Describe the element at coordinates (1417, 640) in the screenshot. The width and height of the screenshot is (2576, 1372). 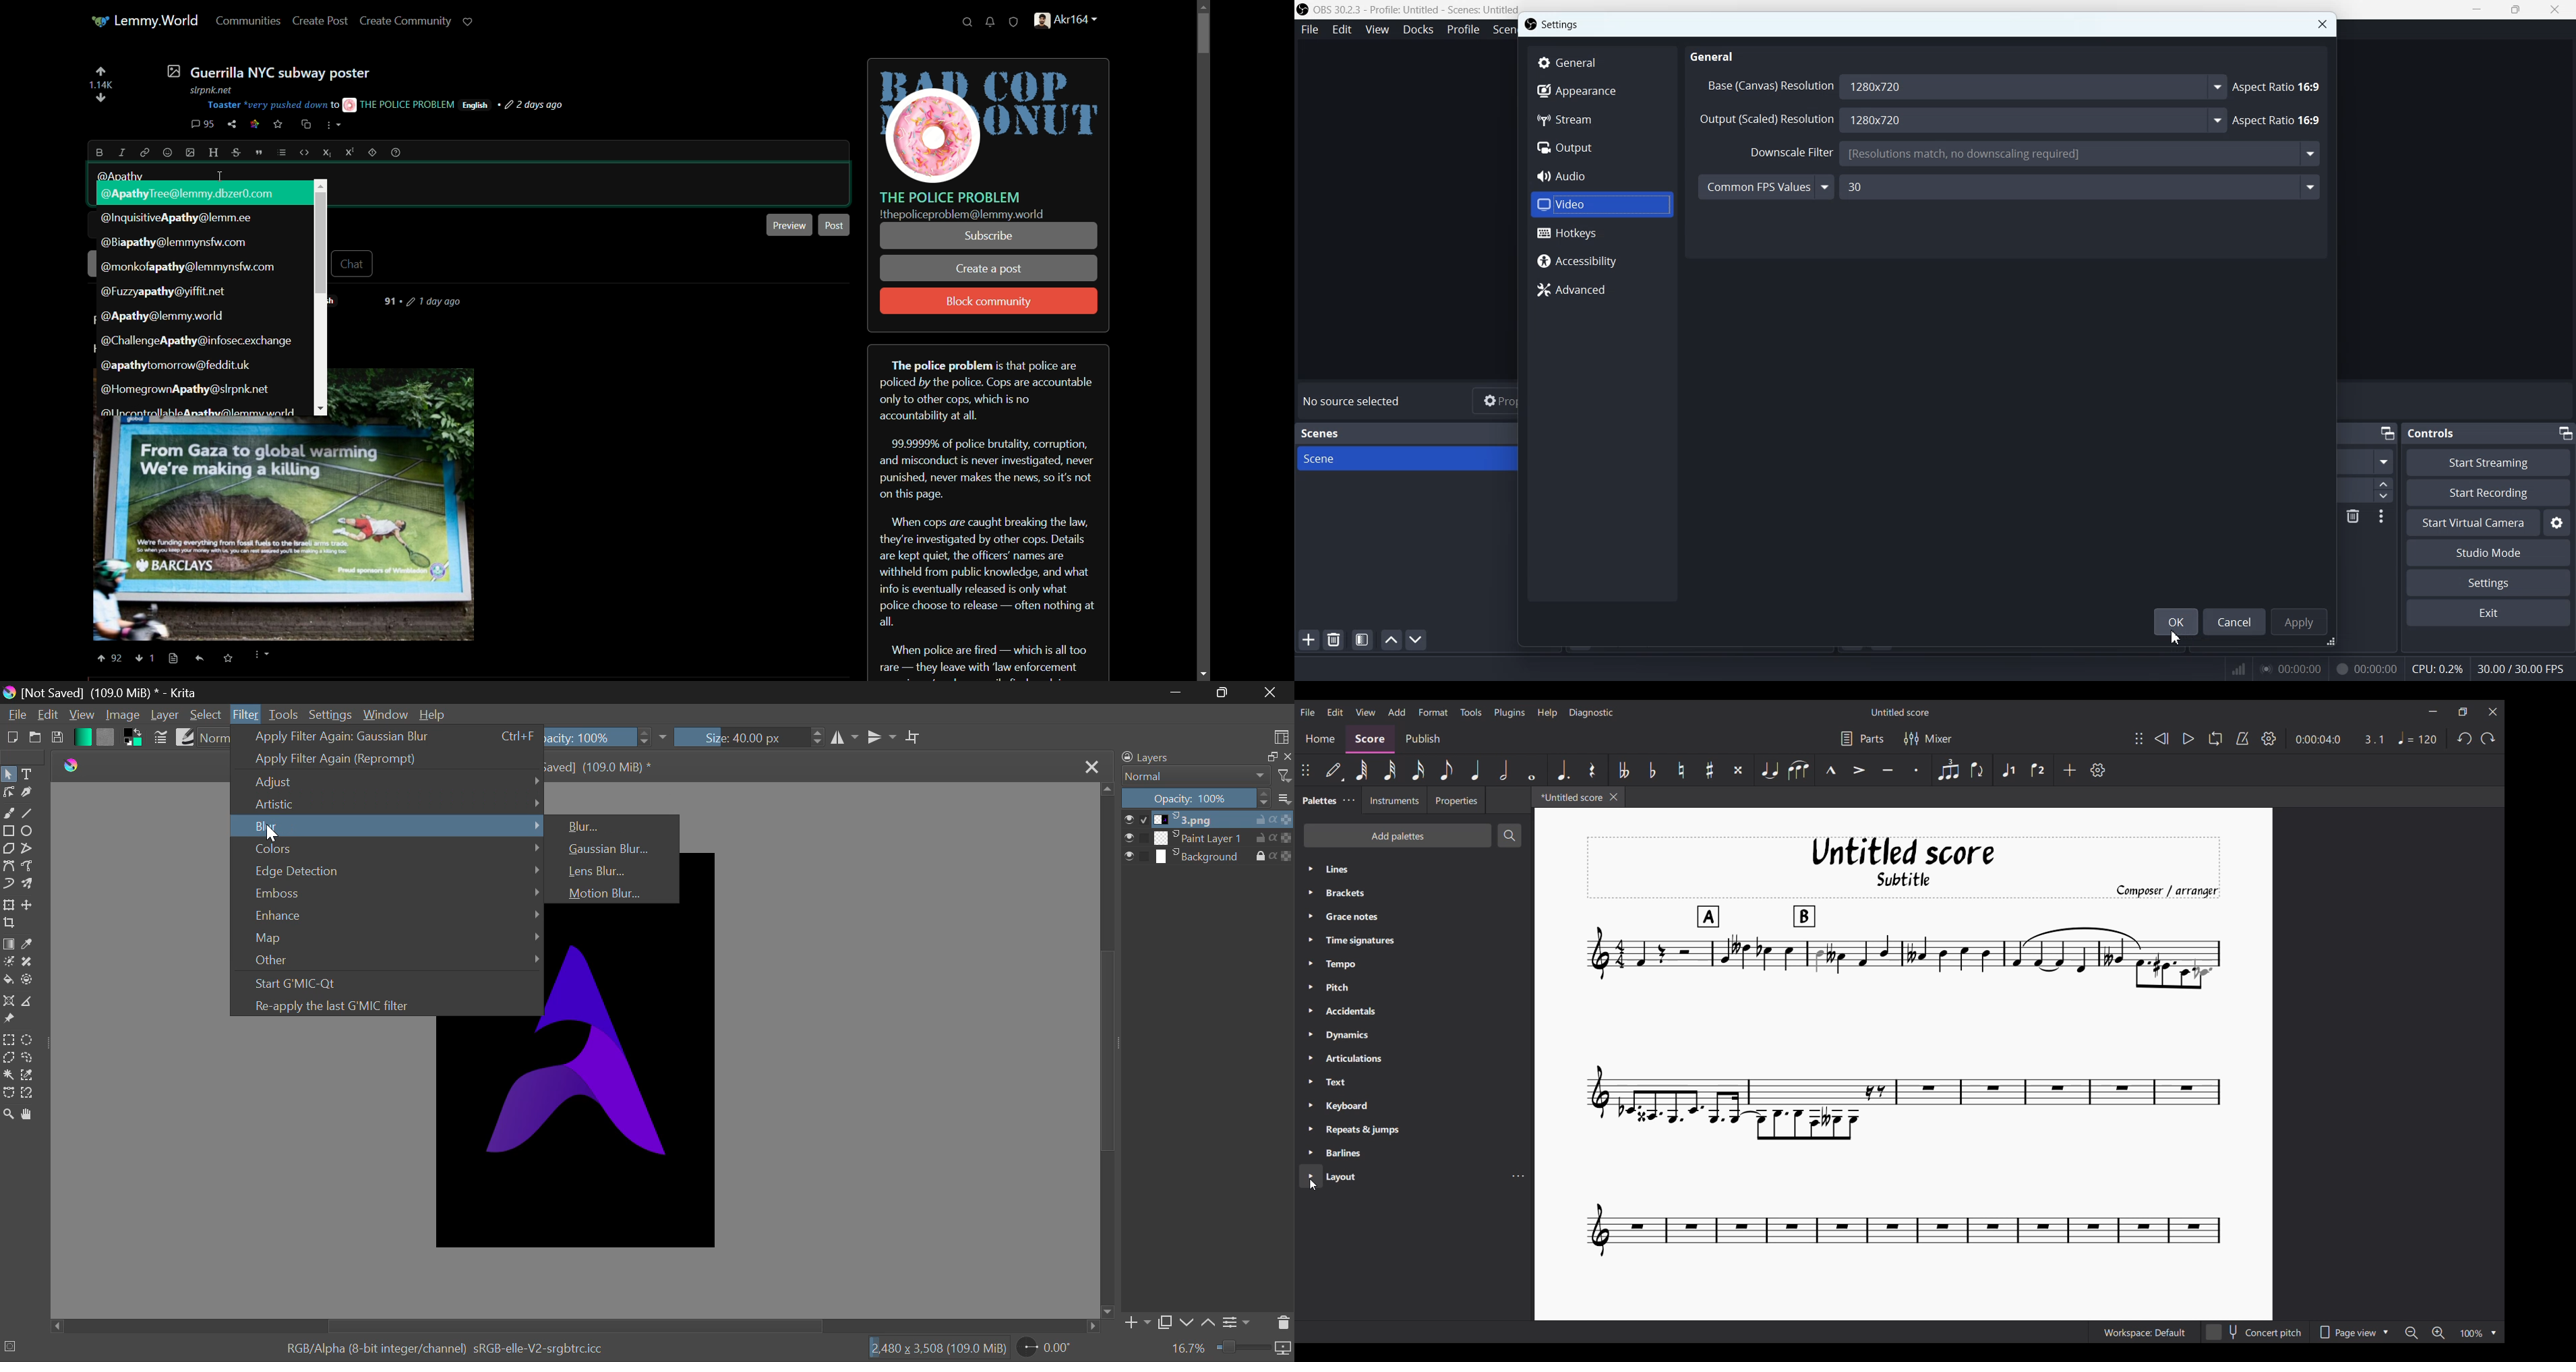
I see `Move scene Down` at that location.